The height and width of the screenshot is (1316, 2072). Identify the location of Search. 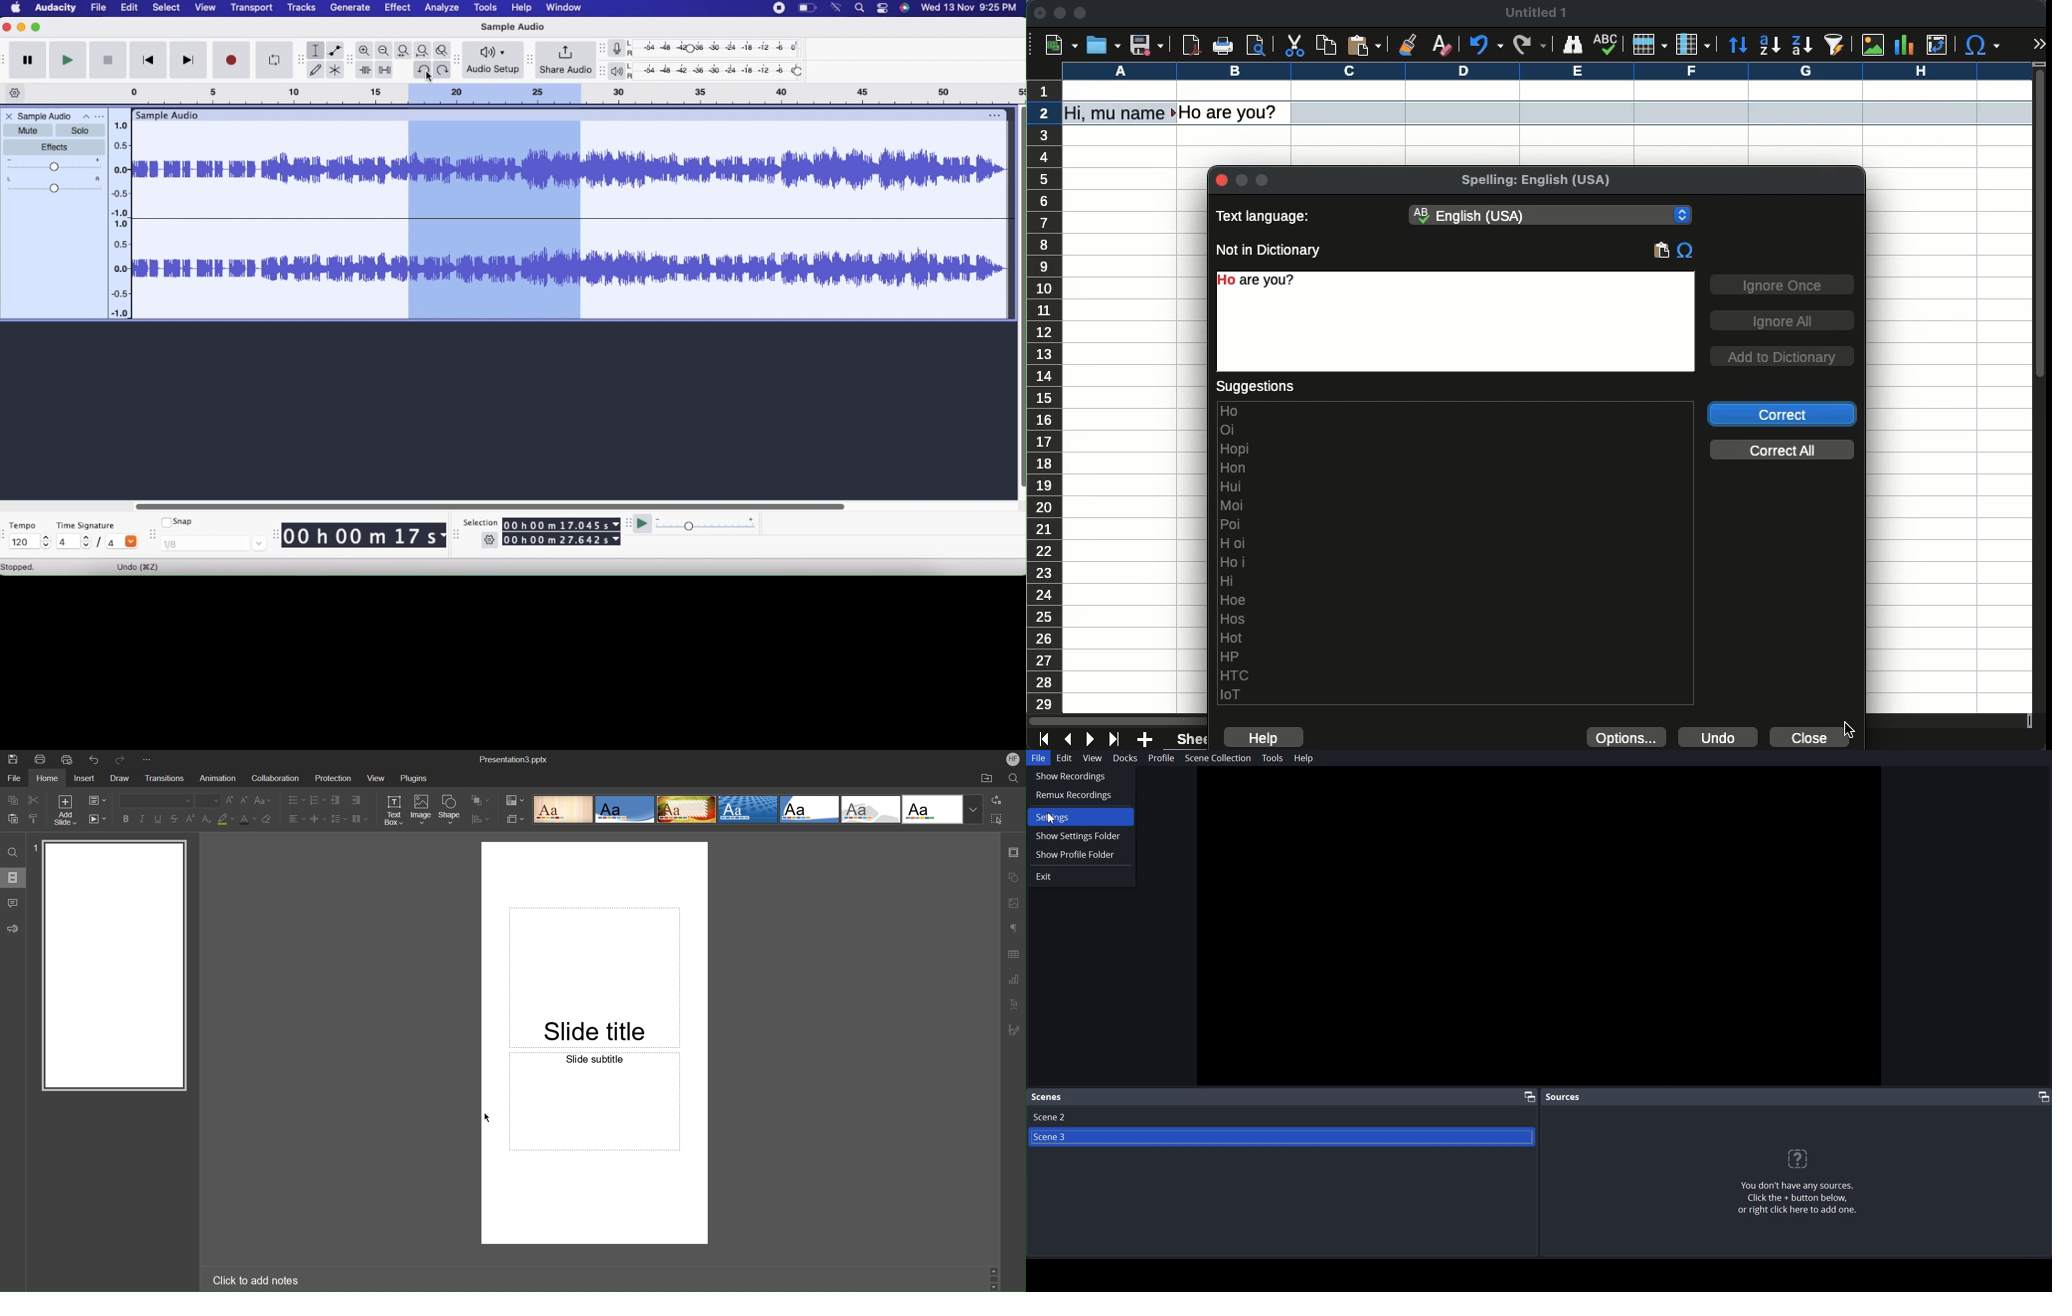
(1013, 779).